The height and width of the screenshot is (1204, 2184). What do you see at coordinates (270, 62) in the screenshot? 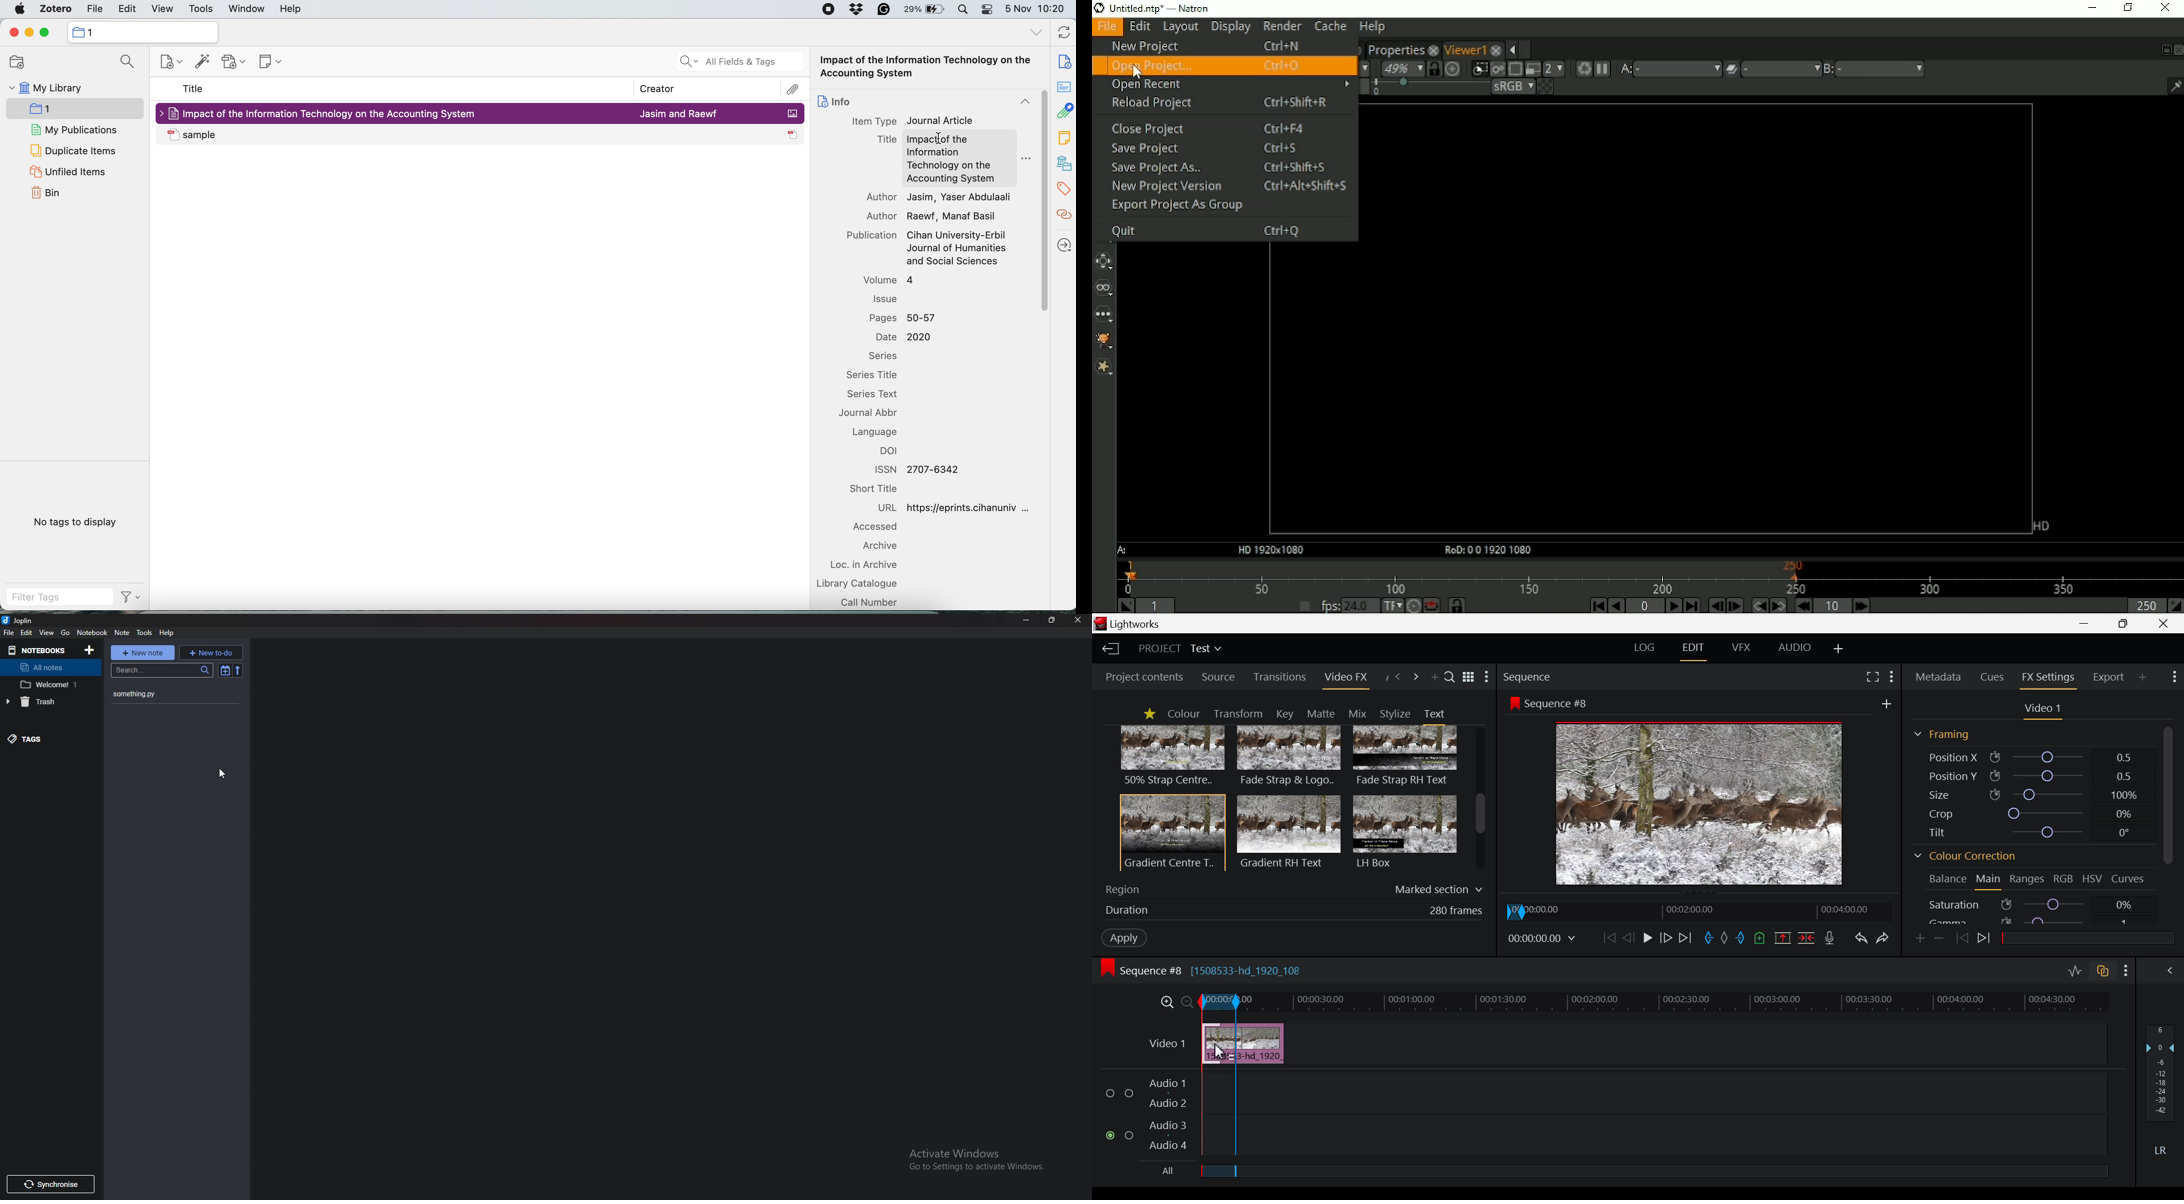
I see `new note` at bounding box center [270, 62].